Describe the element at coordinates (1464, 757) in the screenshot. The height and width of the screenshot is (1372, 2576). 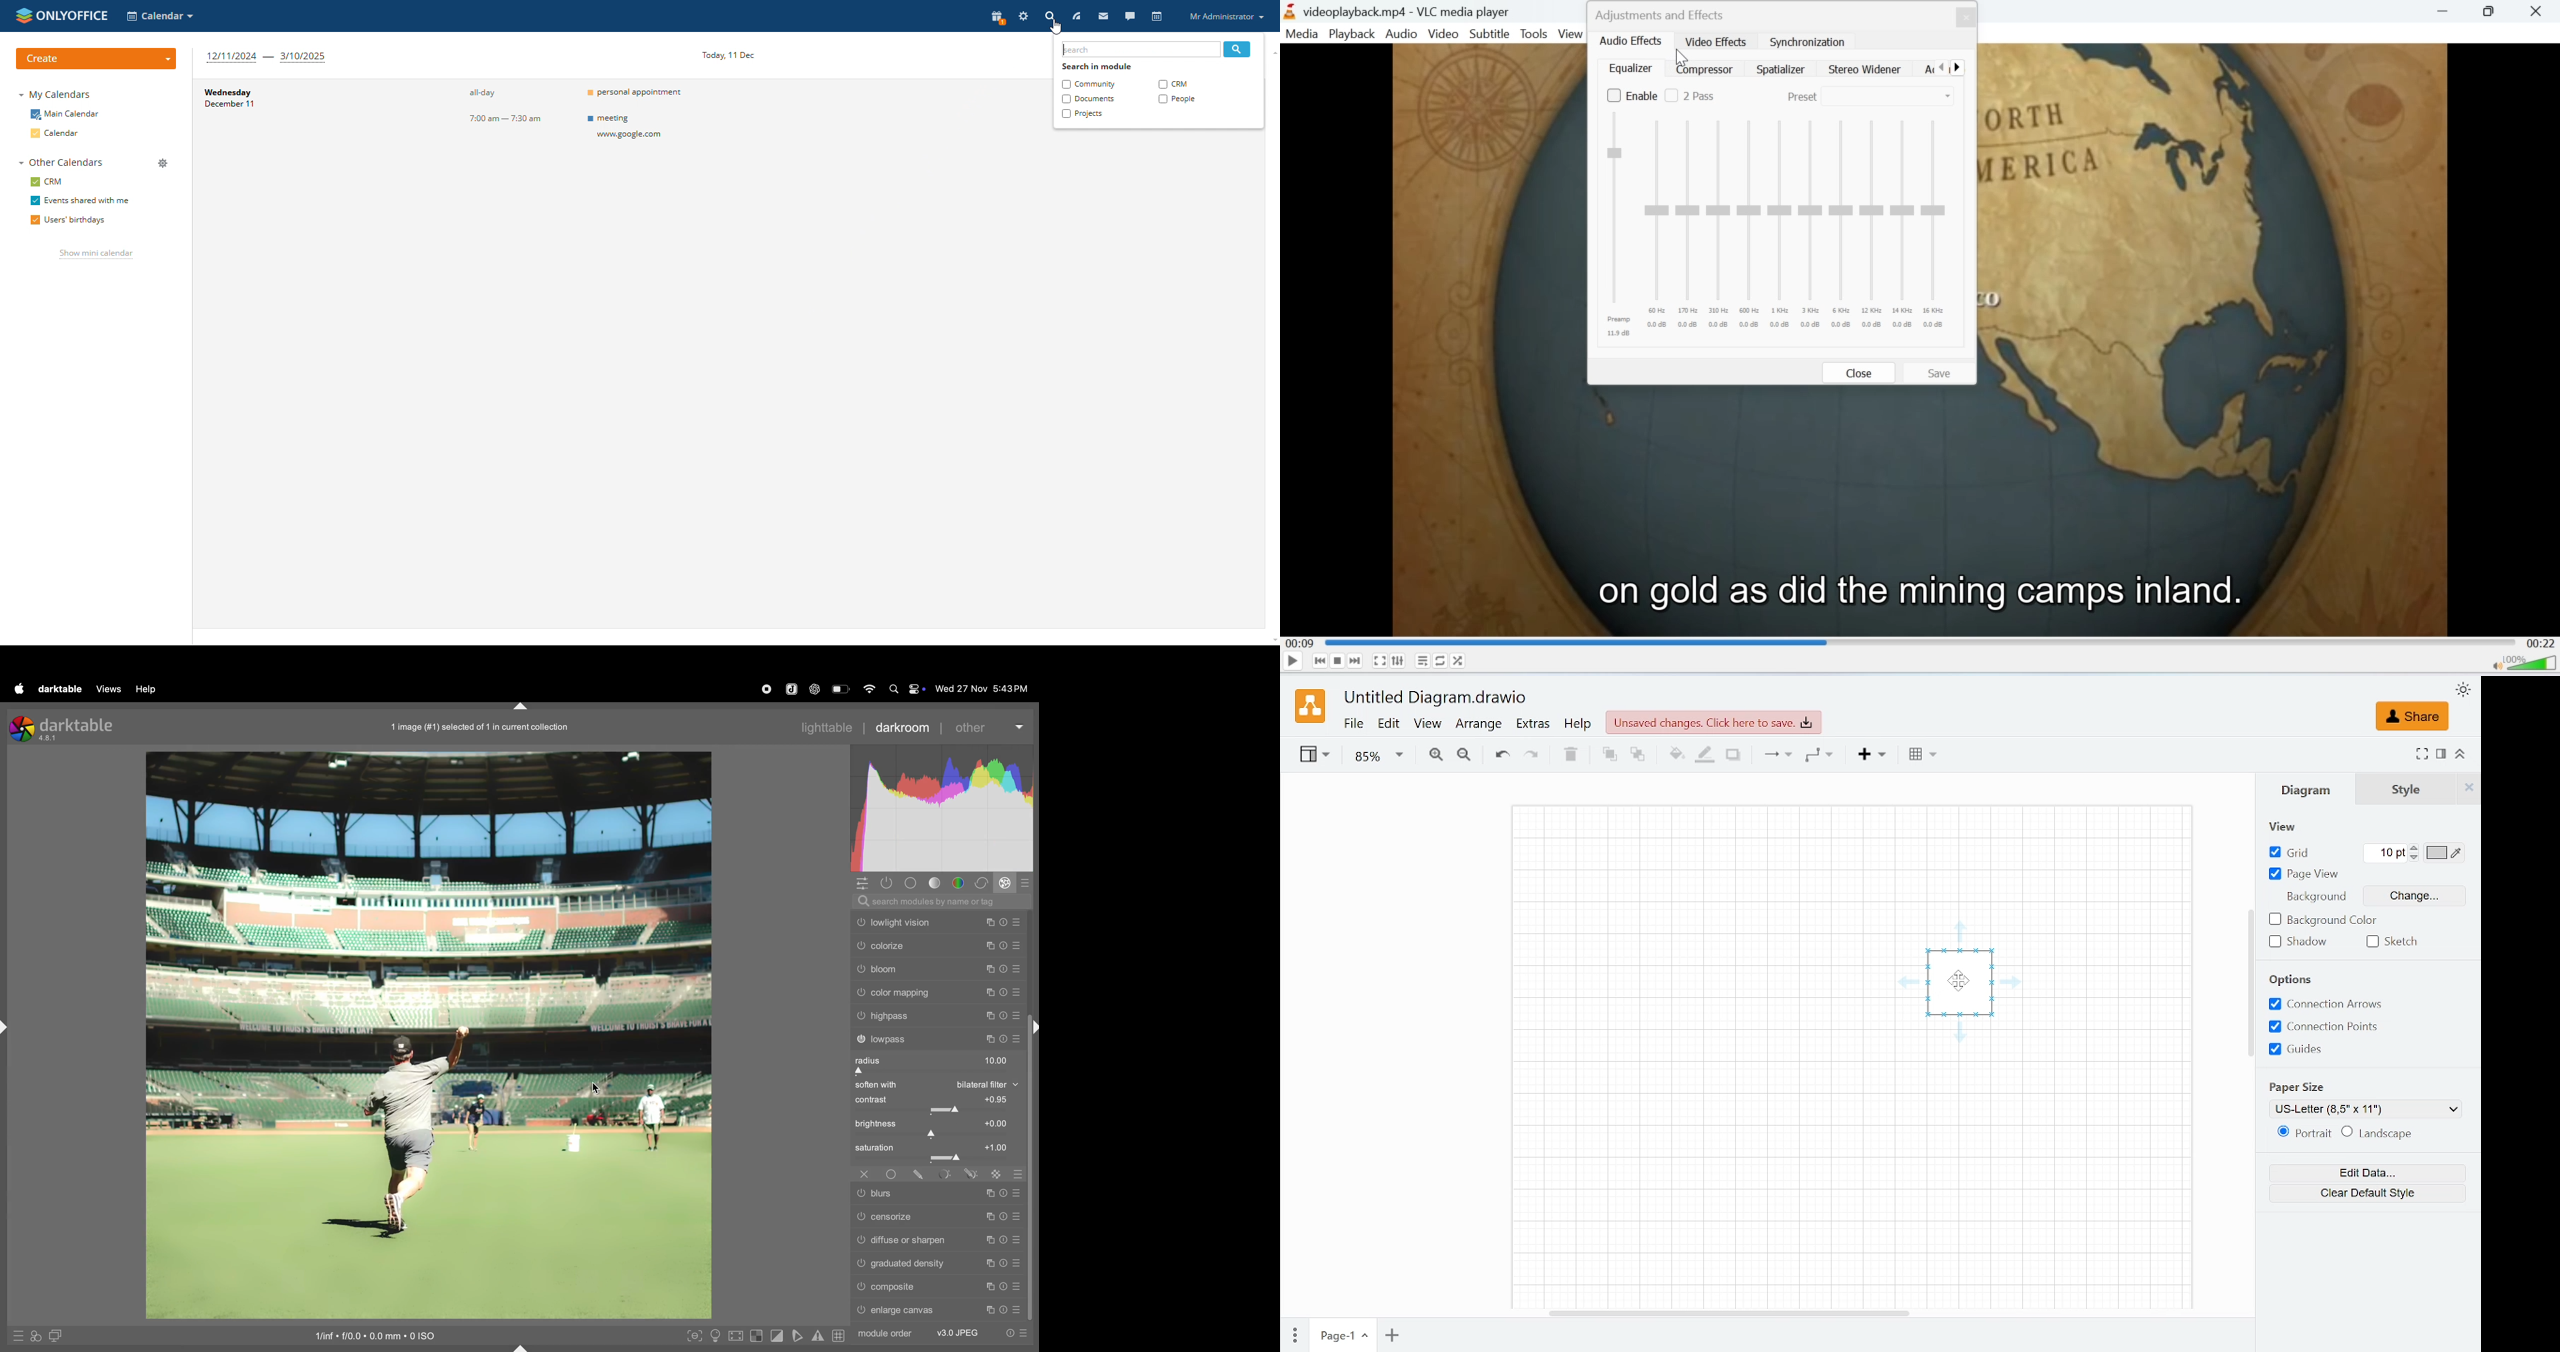
I see `Zoom out` at that location.